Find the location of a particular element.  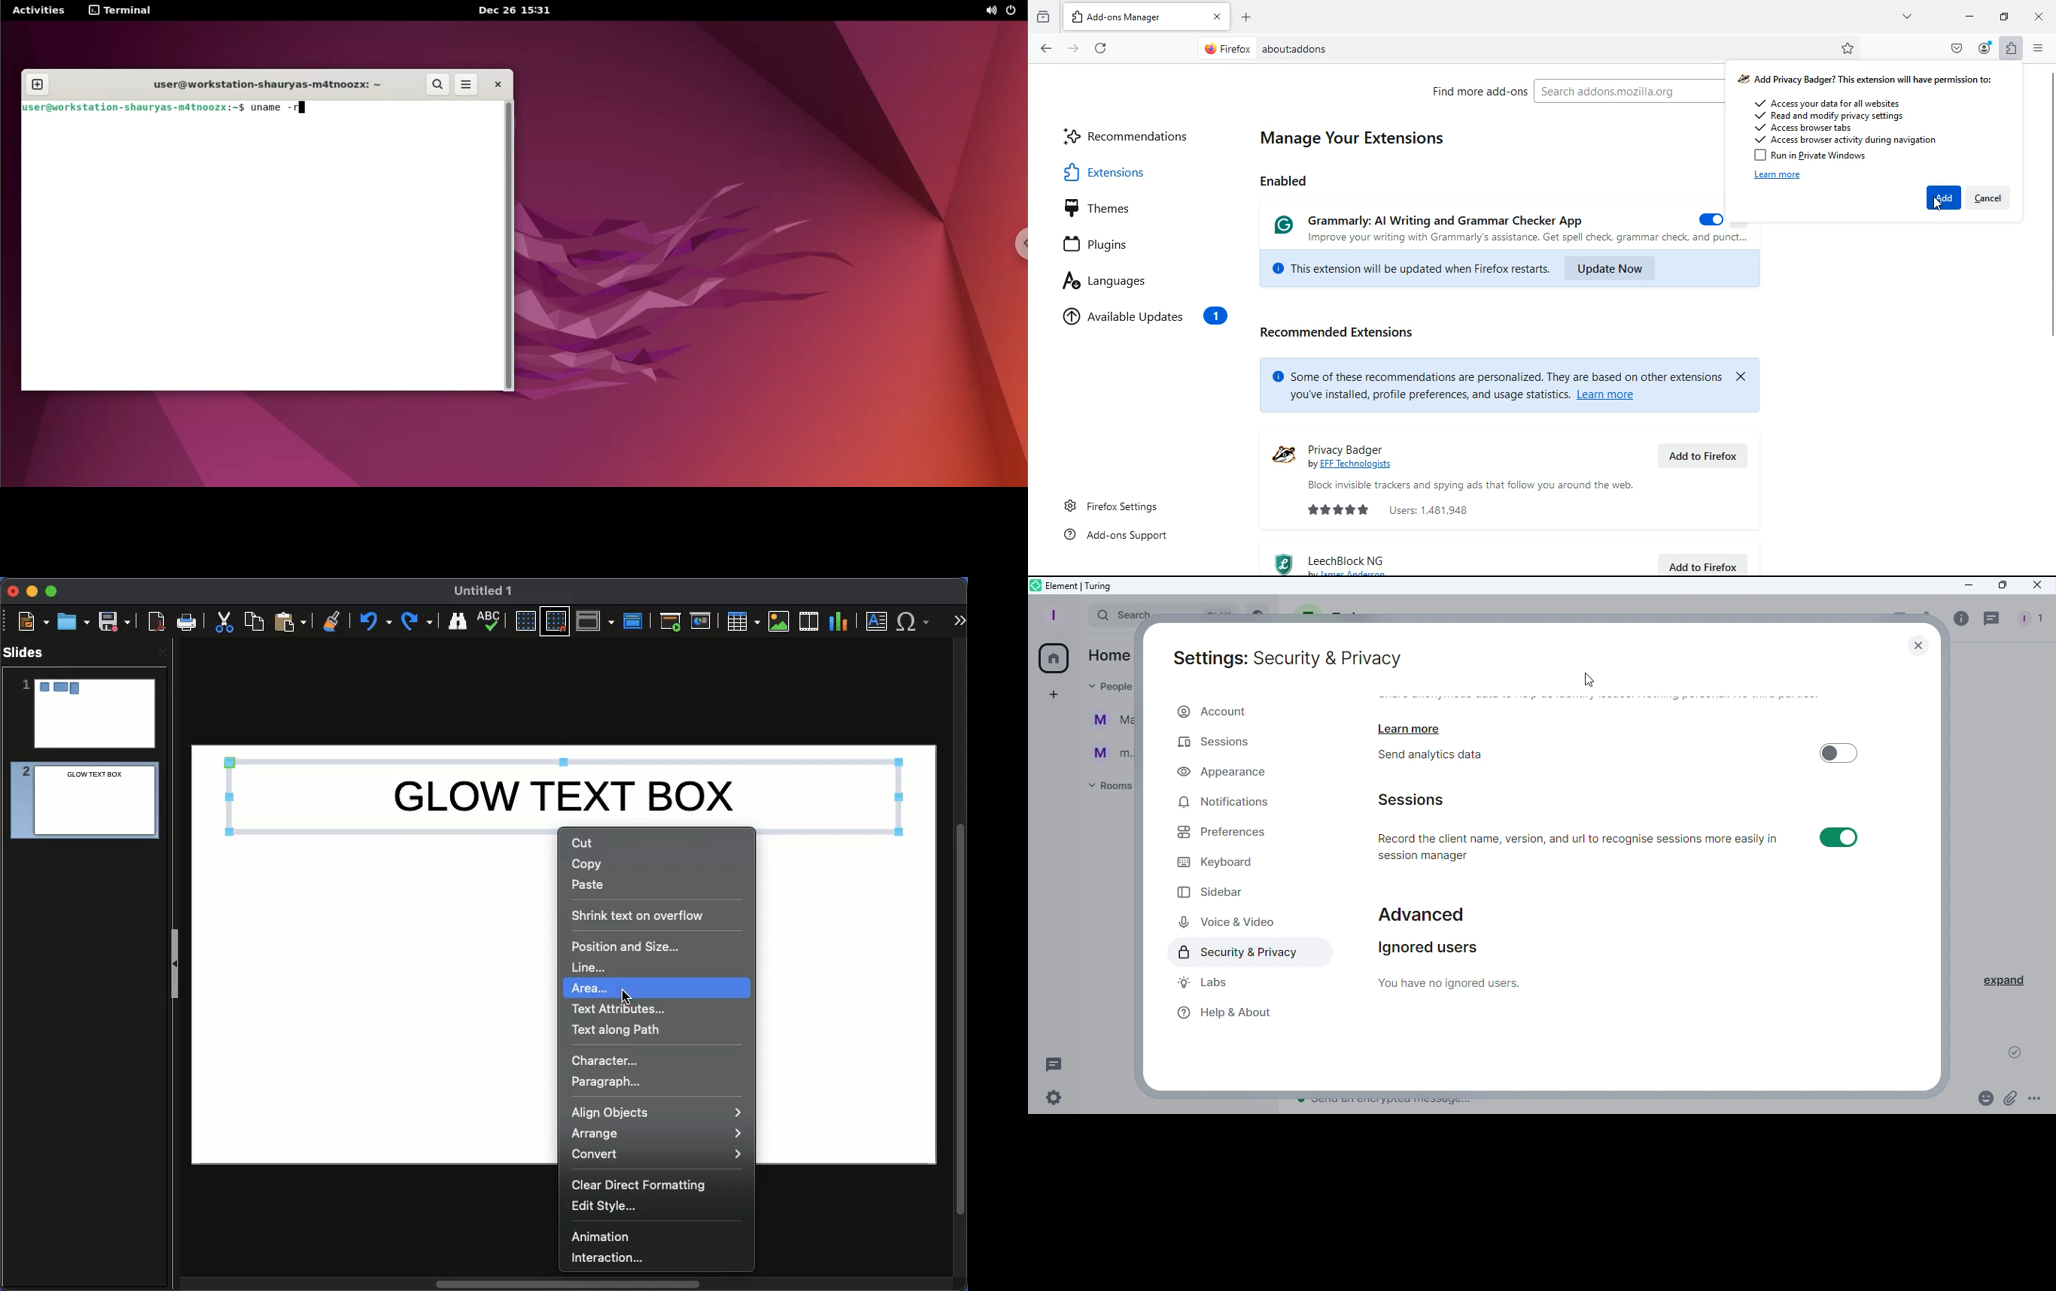

recommended extensions is located at coordinates (1349, 333).